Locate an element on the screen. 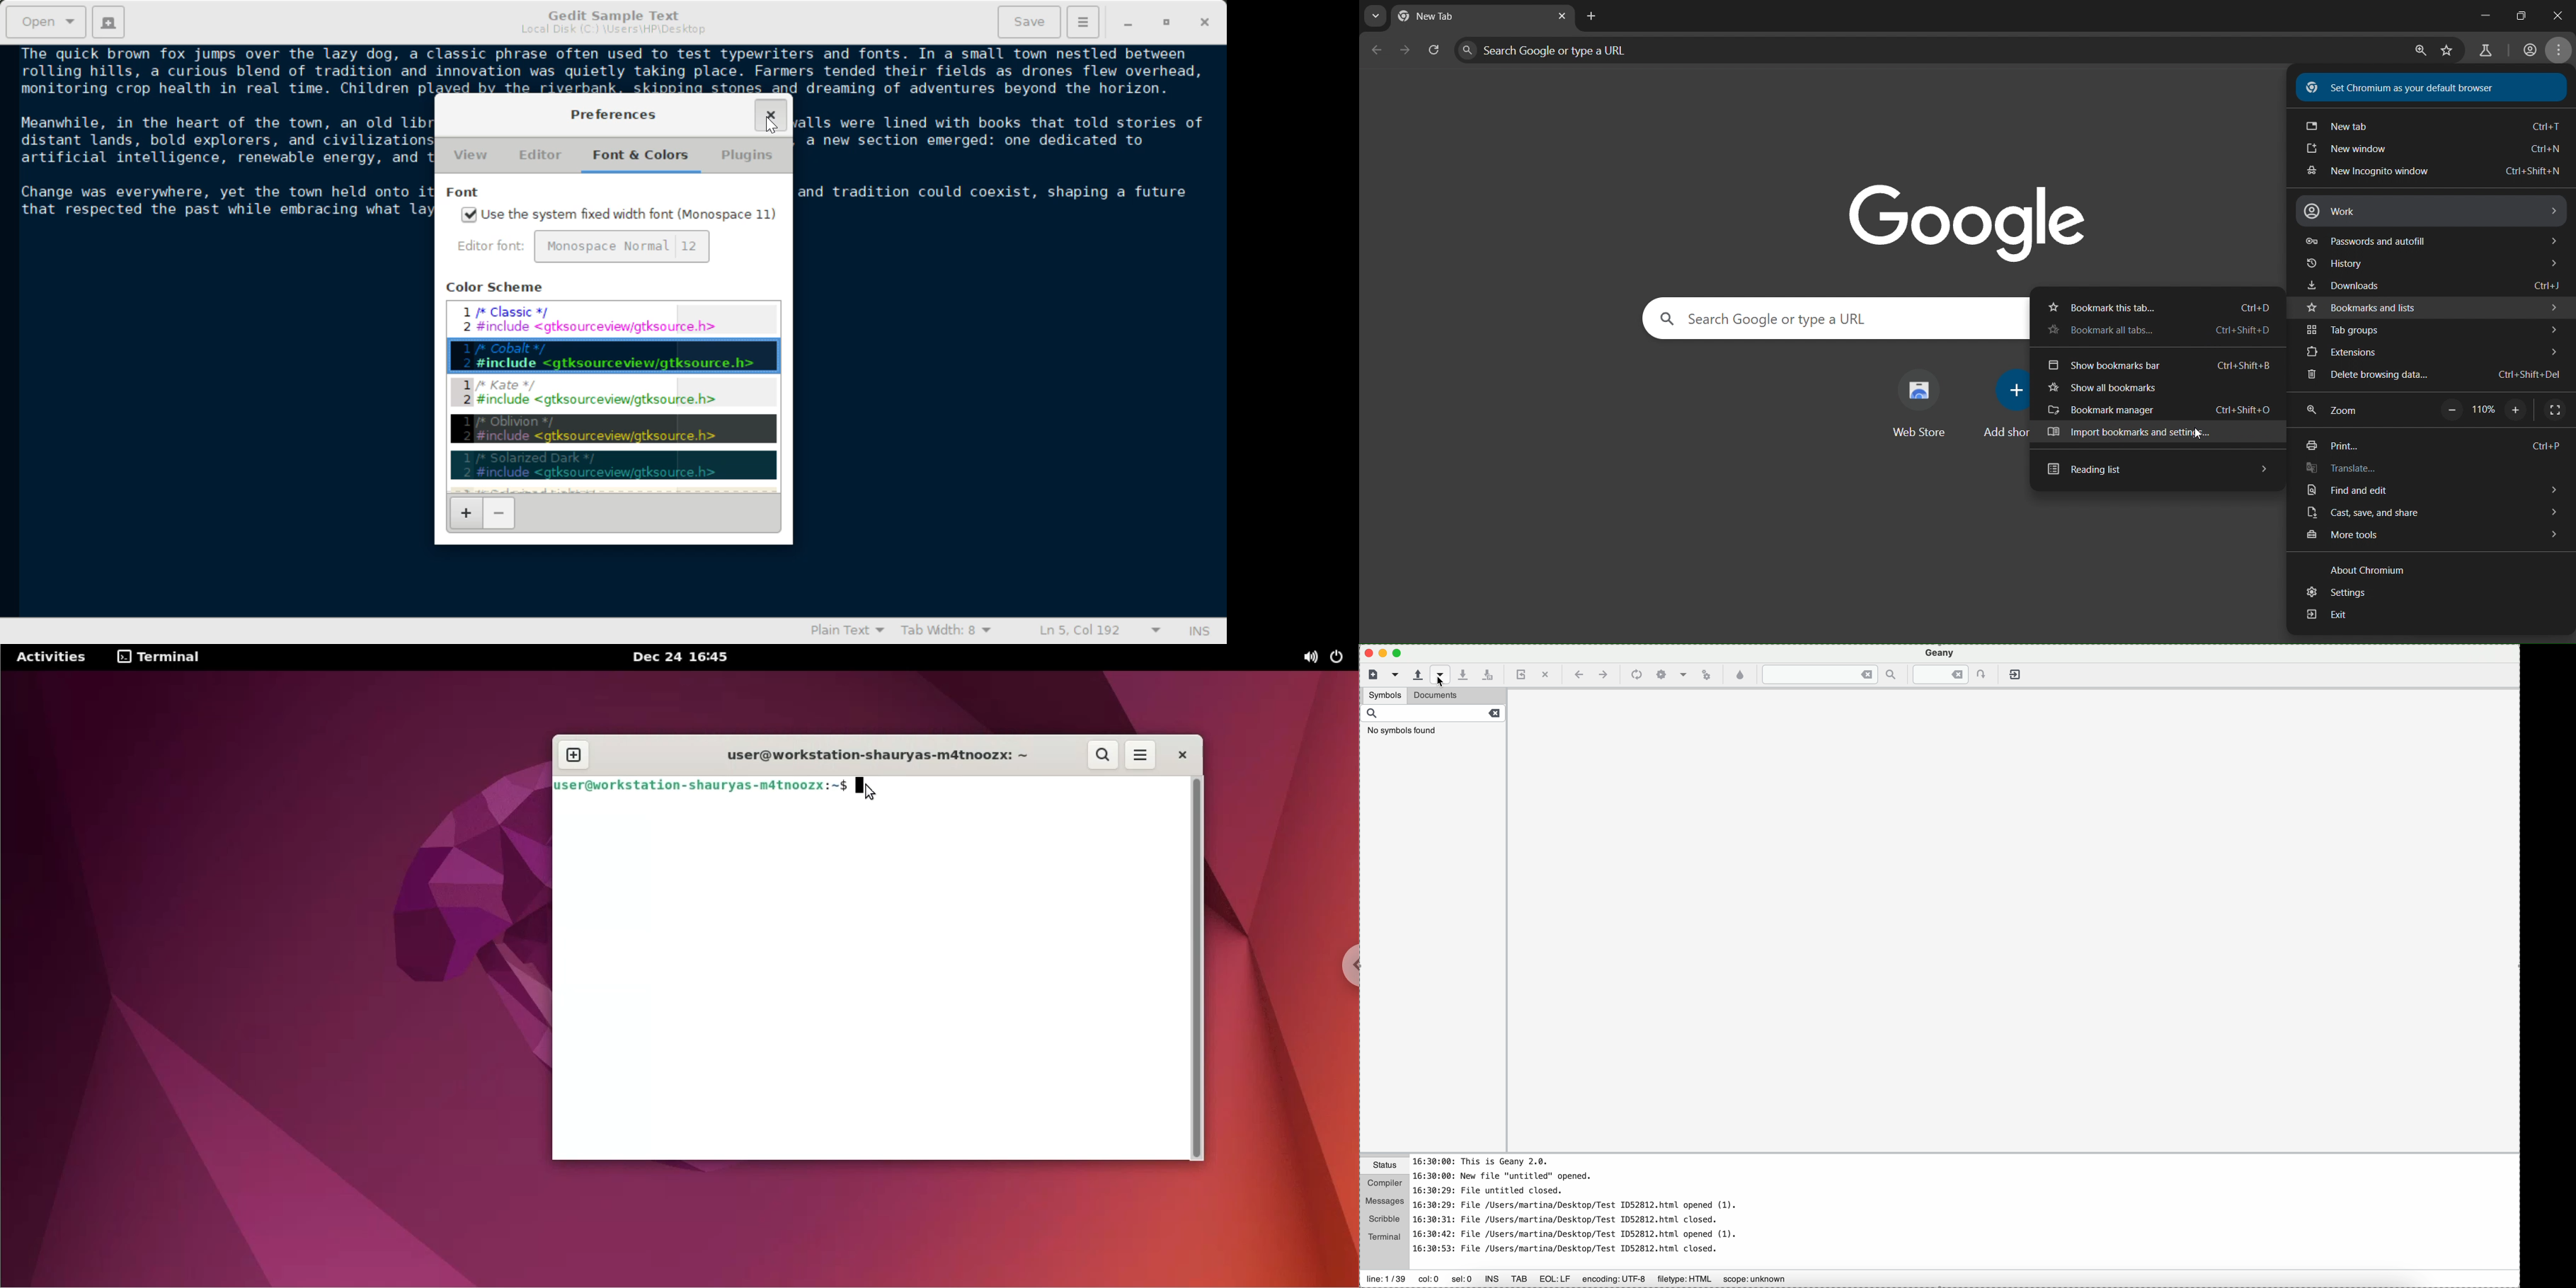  run or view the current file is located at coordinates (1706, 675).